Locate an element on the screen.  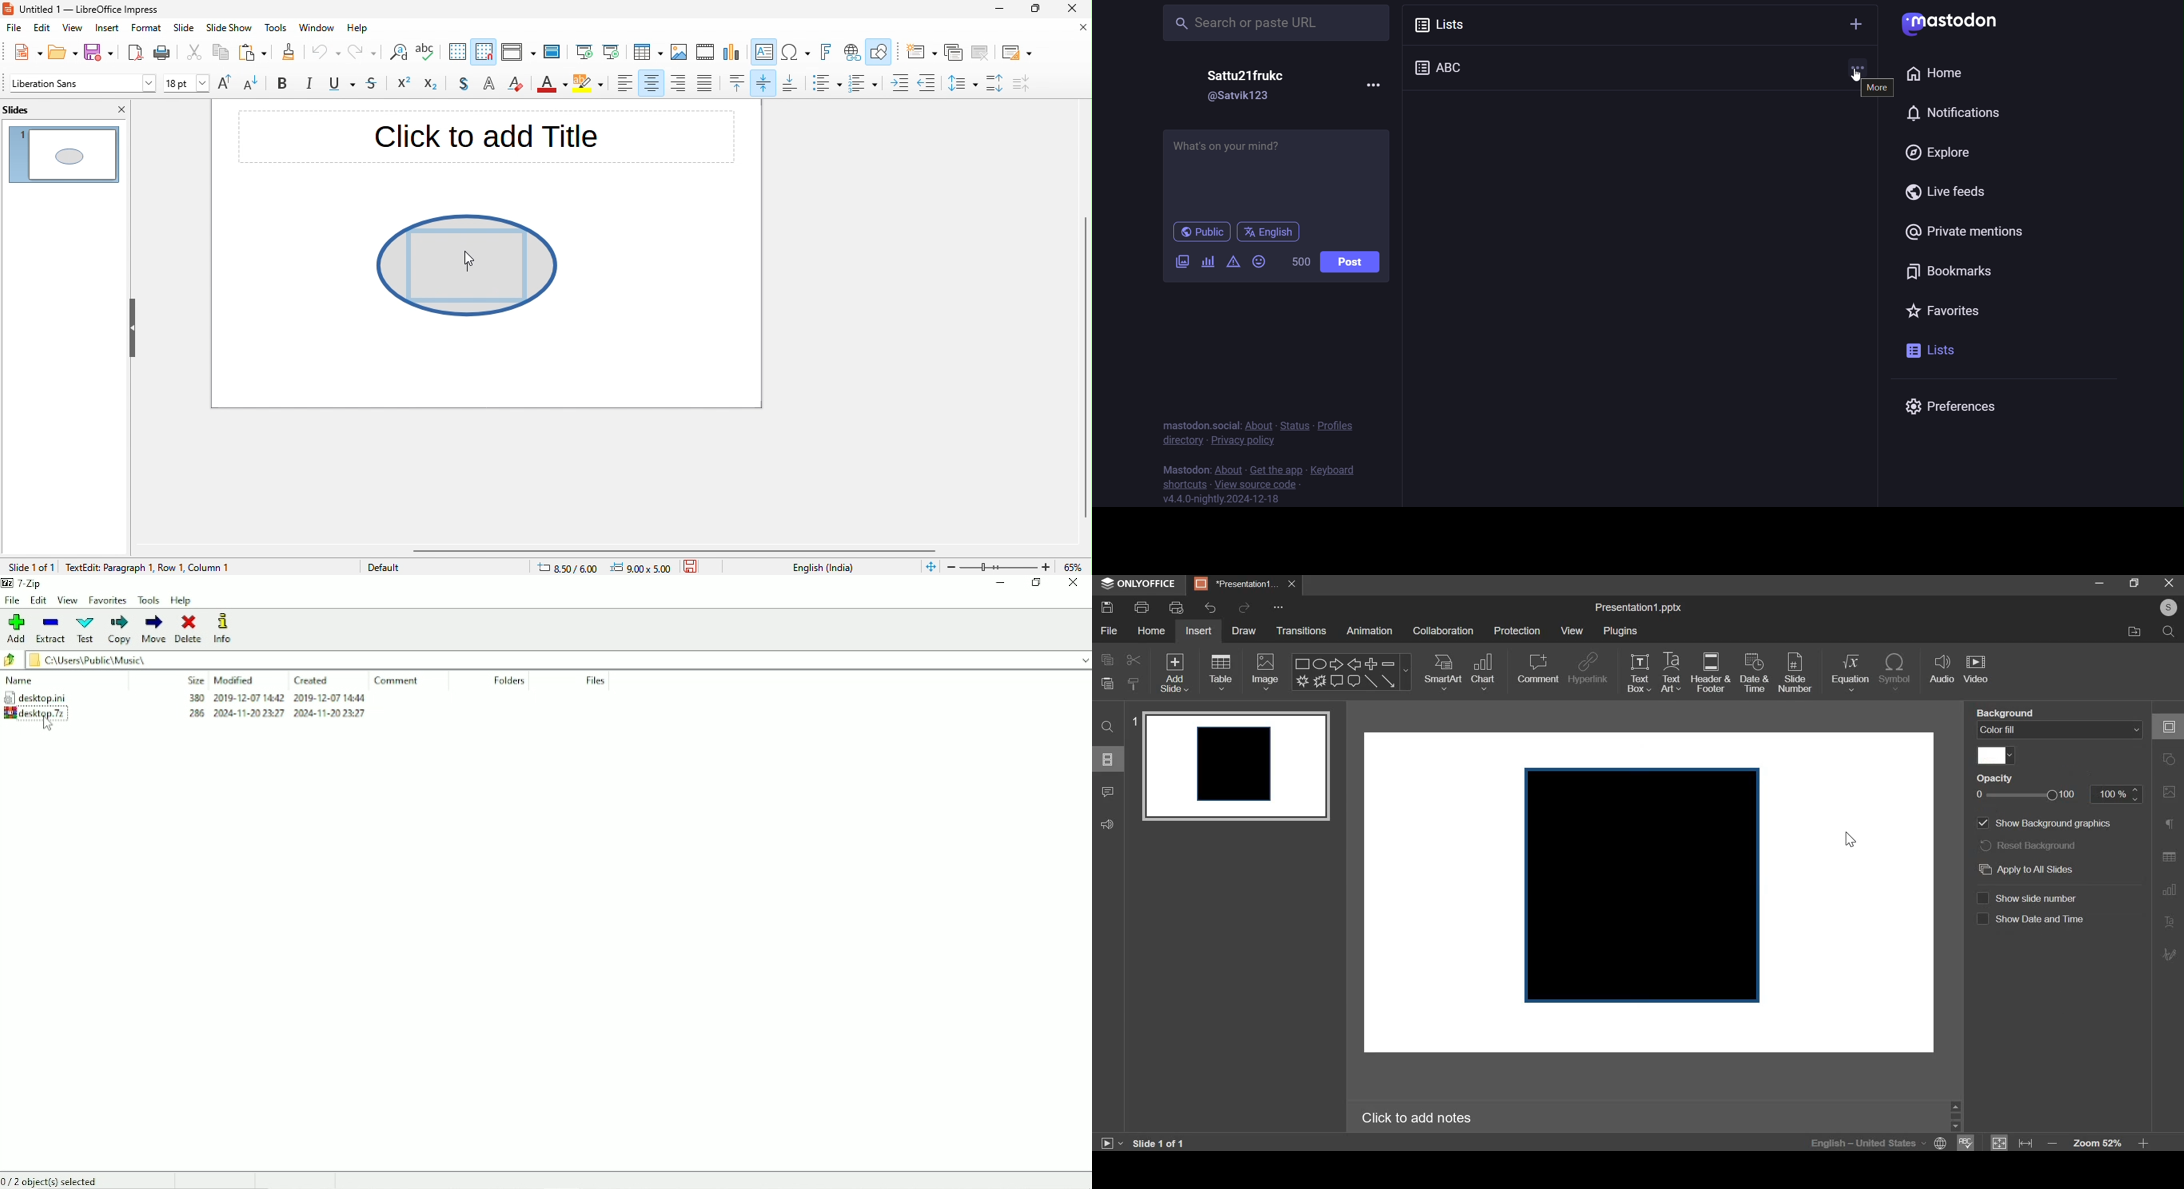
slide is located at coordinates (184, 30).